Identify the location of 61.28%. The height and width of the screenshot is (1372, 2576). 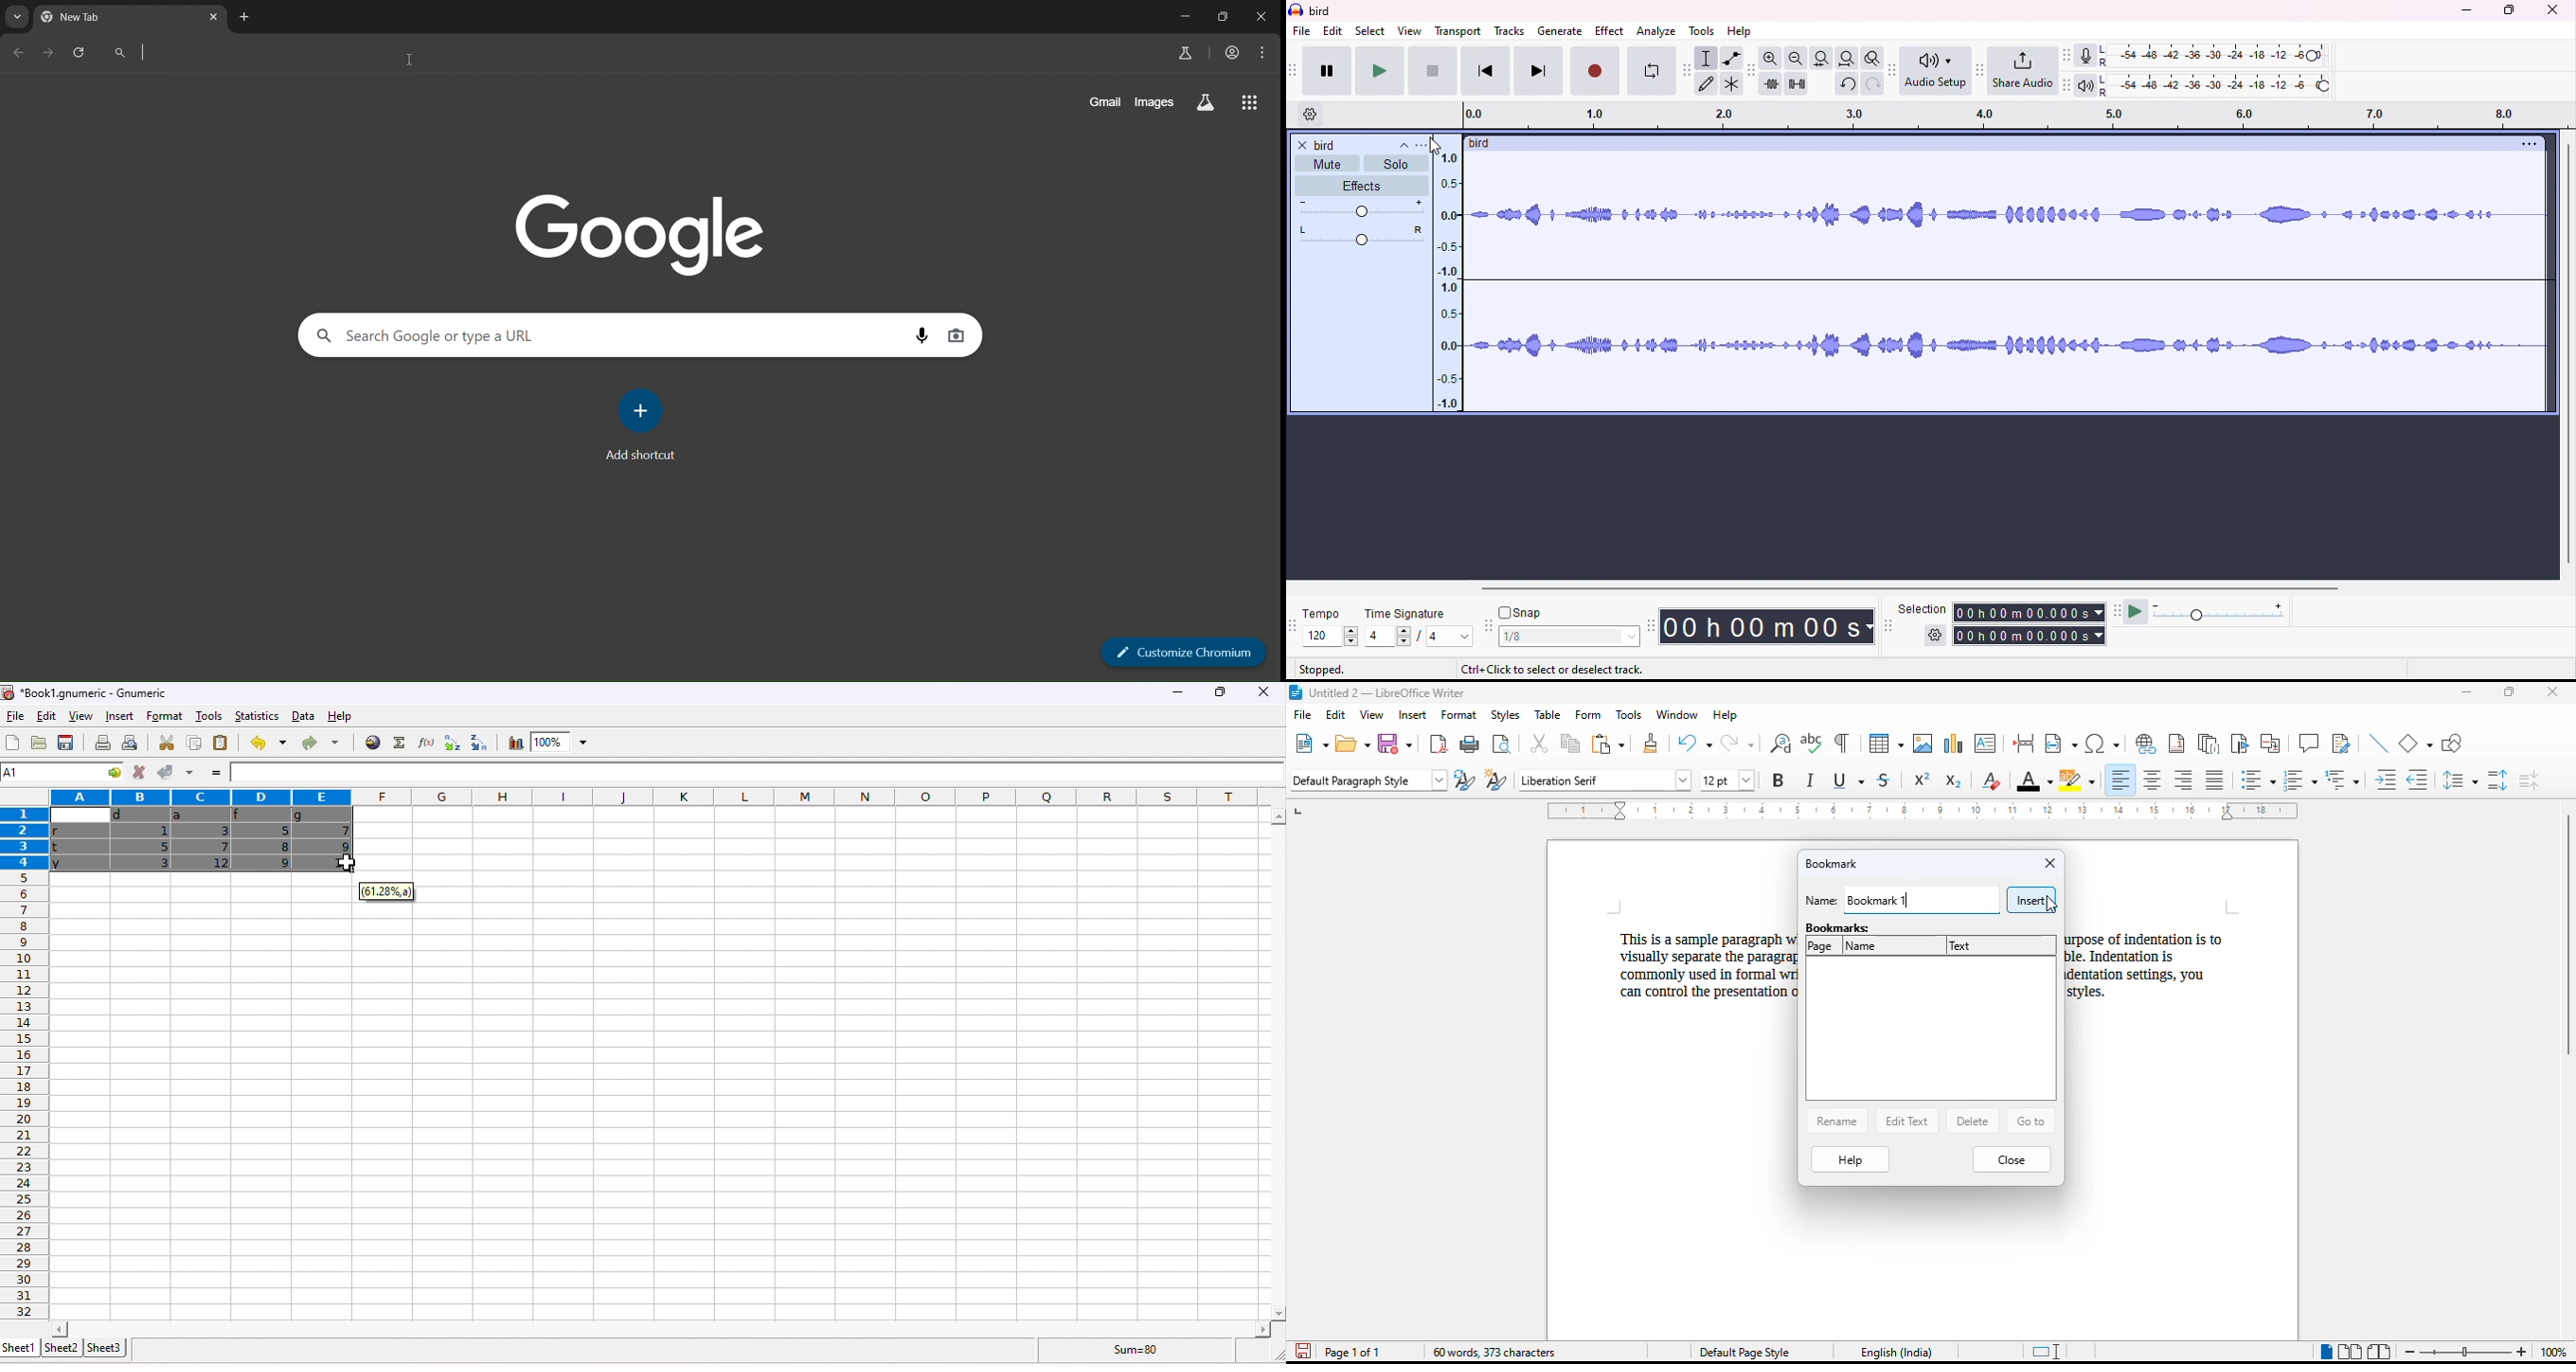
(384, 891).